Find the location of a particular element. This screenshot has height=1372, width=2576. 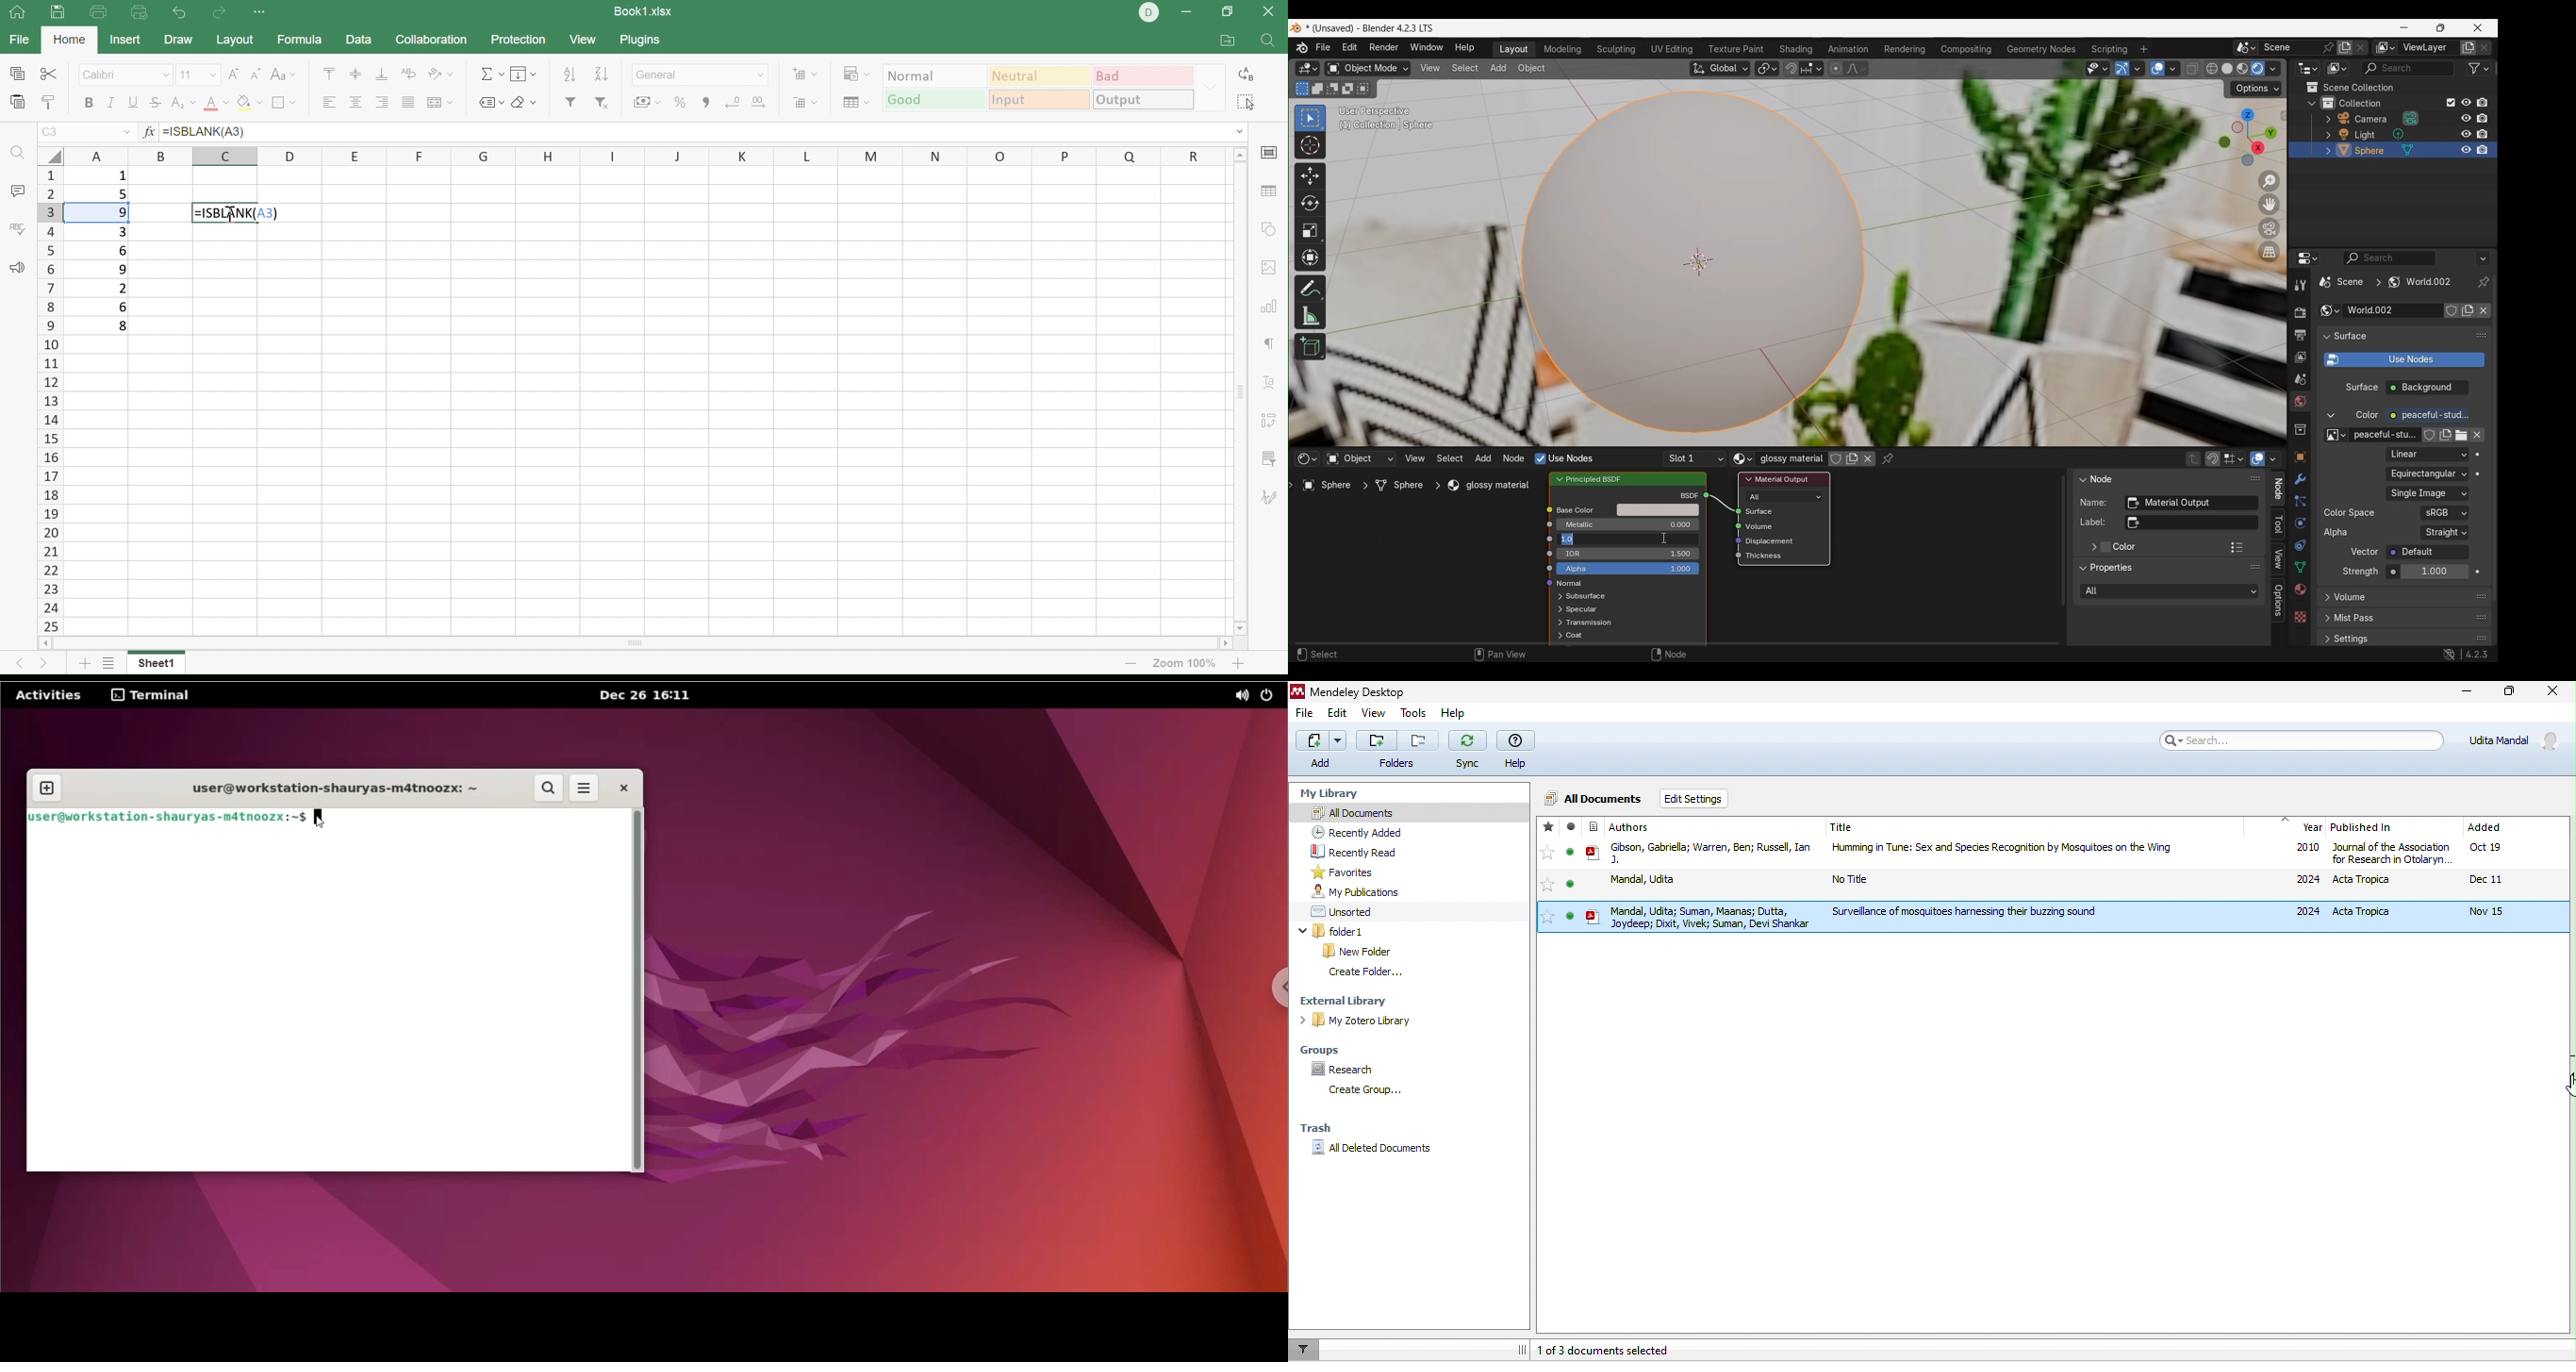

minimize is located at coordinates (2469, 692).